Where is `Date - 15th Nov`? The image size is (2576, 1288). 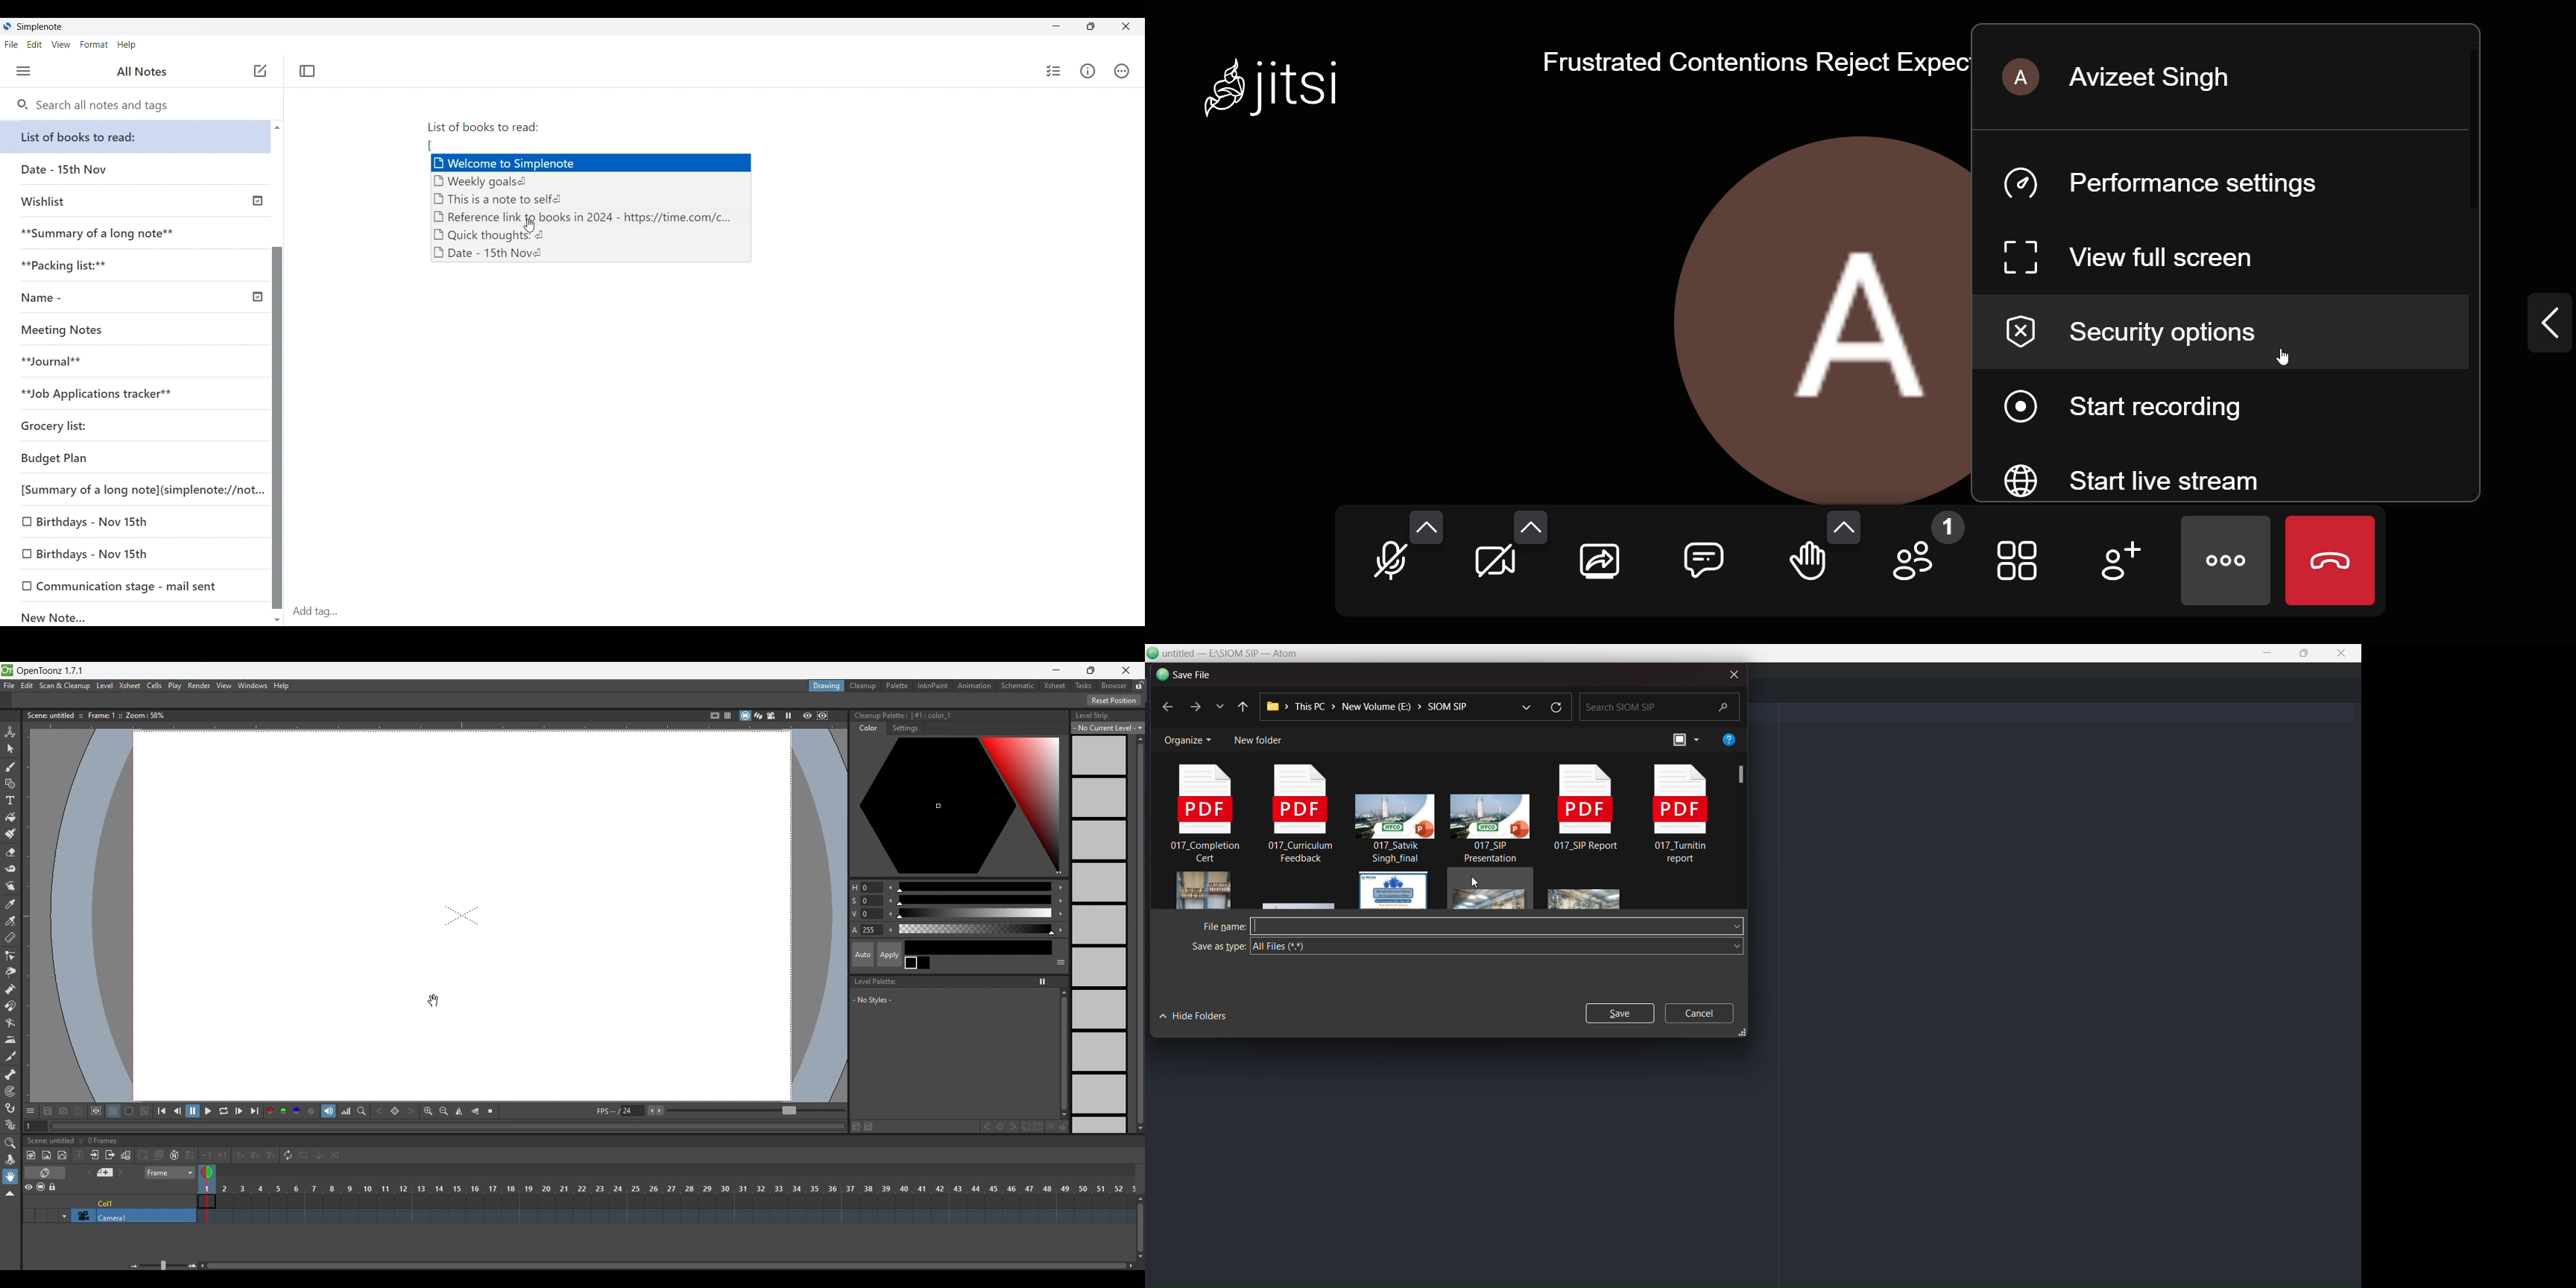 Date - 15th Nov is located at coordinates (136, 169).